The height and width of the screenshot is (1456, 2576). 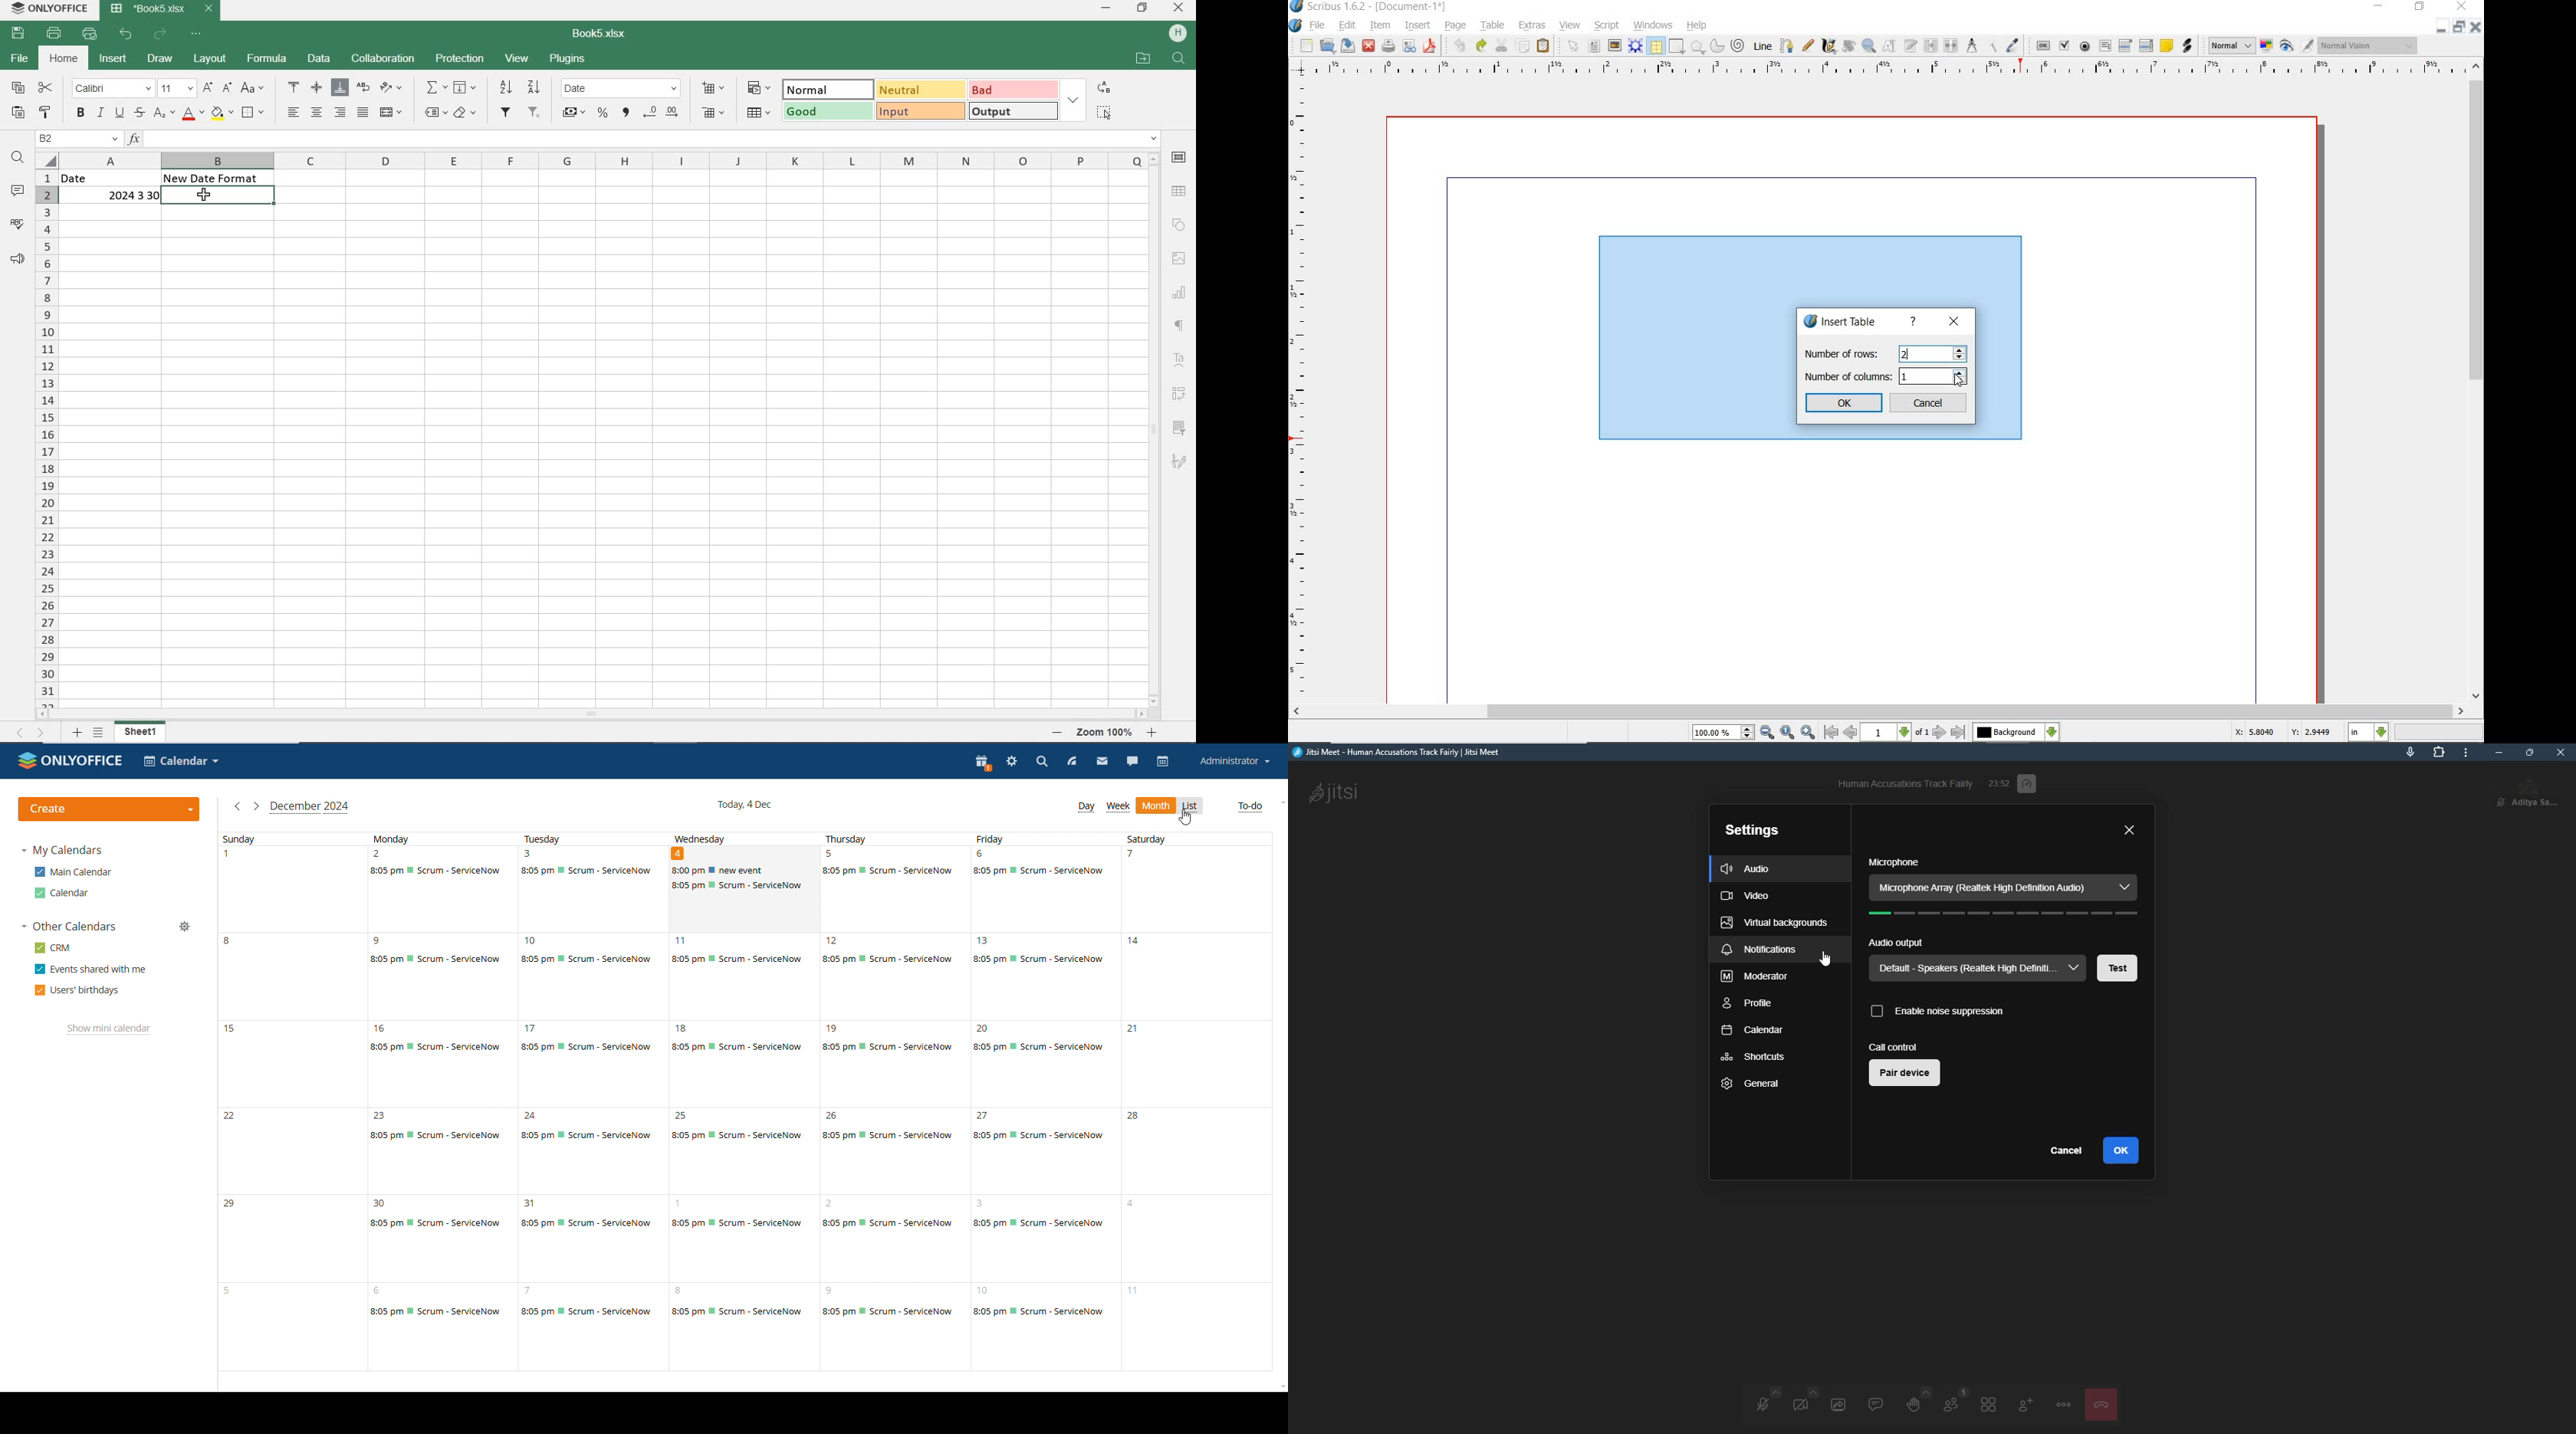 I want to click on pdf text field, so click(x=2106, y=46).